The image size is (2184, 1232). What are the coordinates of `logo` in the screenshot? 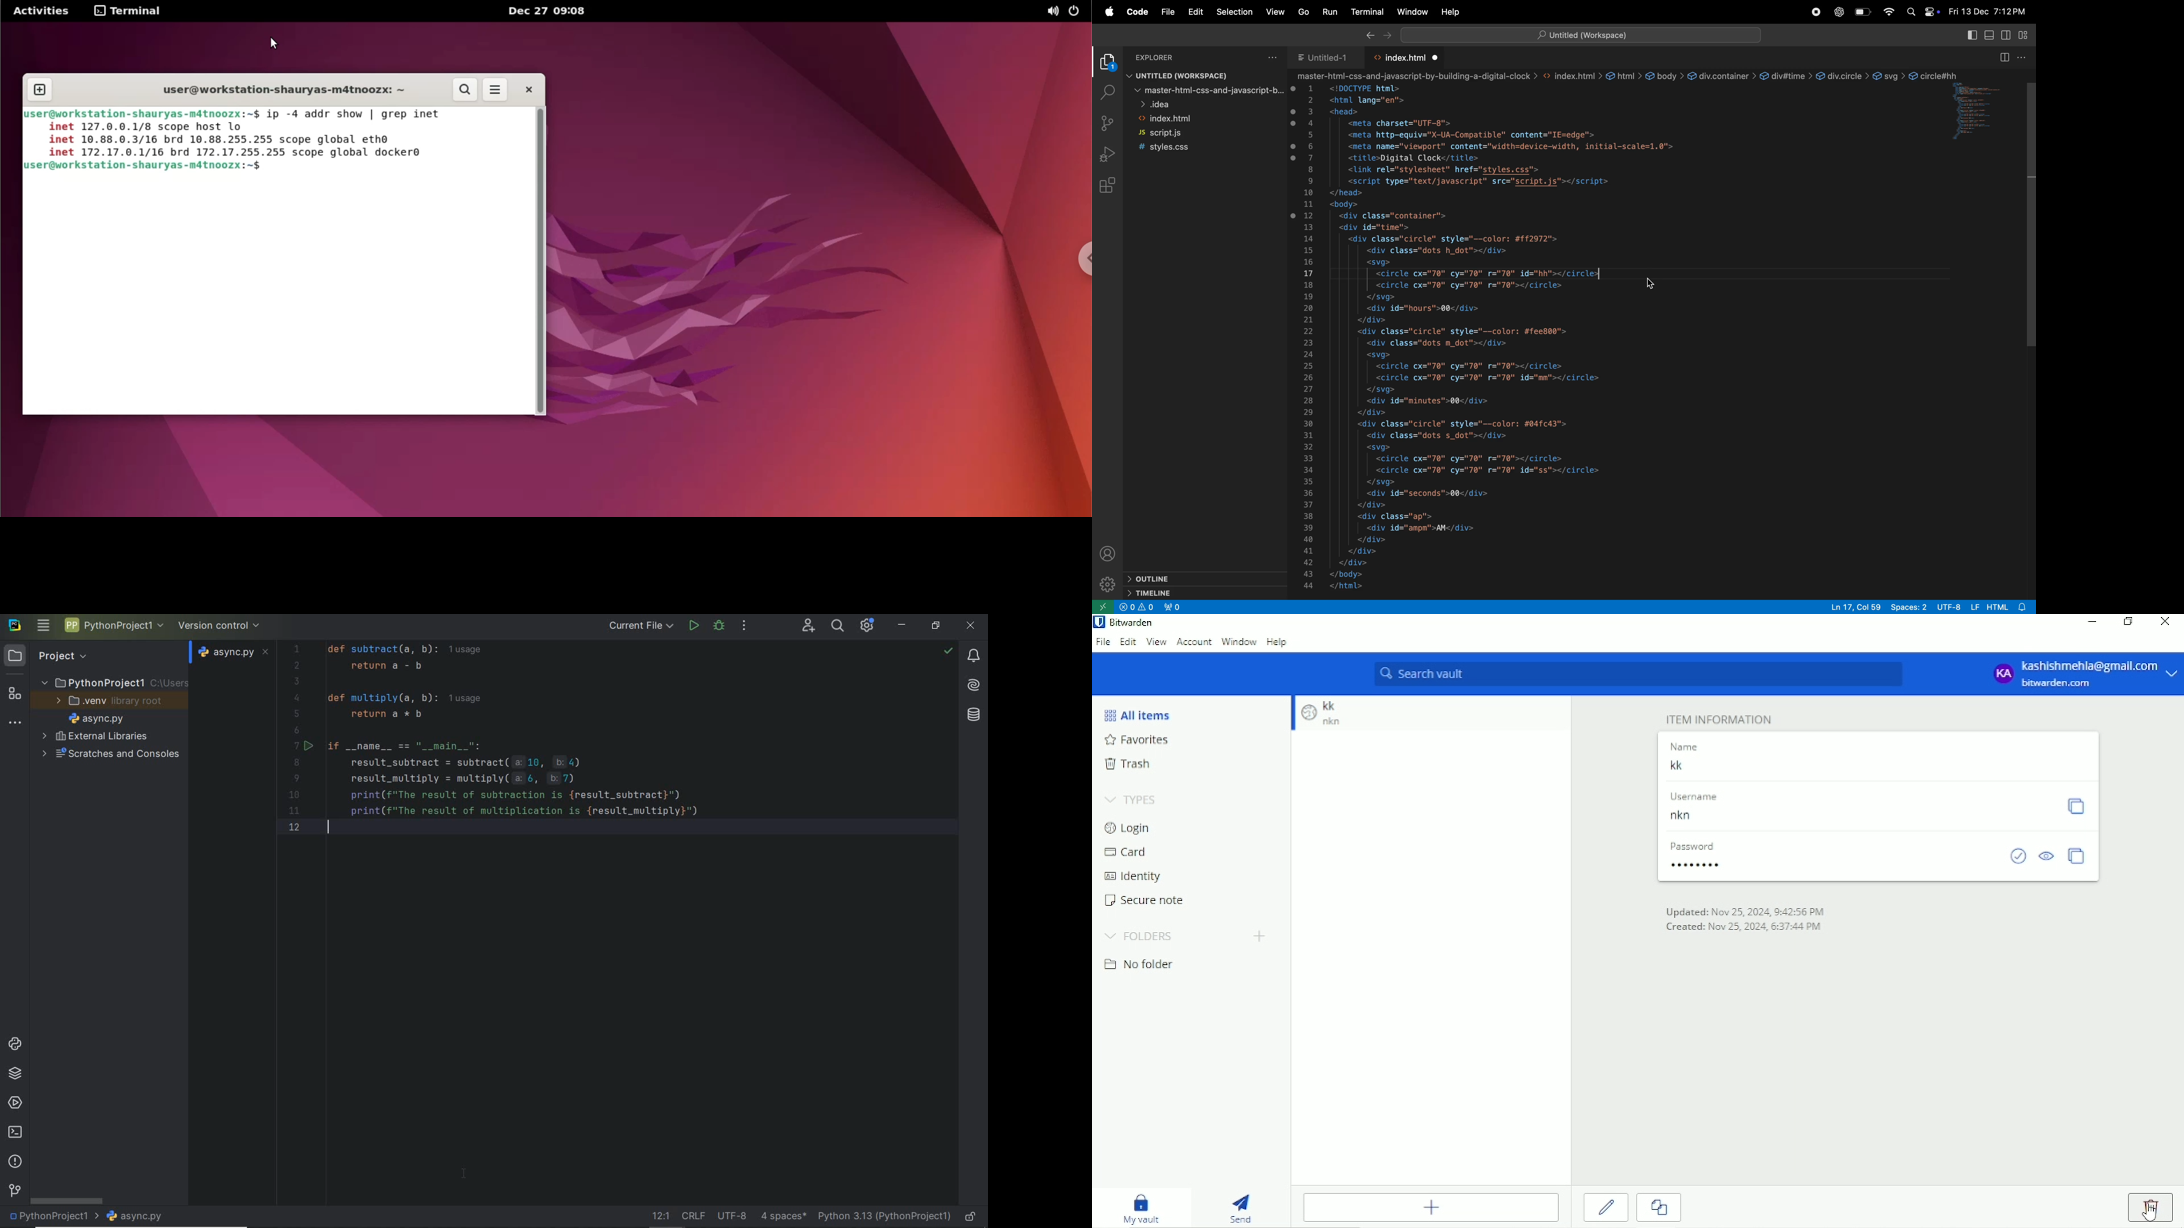 It's located at (1309, 716).